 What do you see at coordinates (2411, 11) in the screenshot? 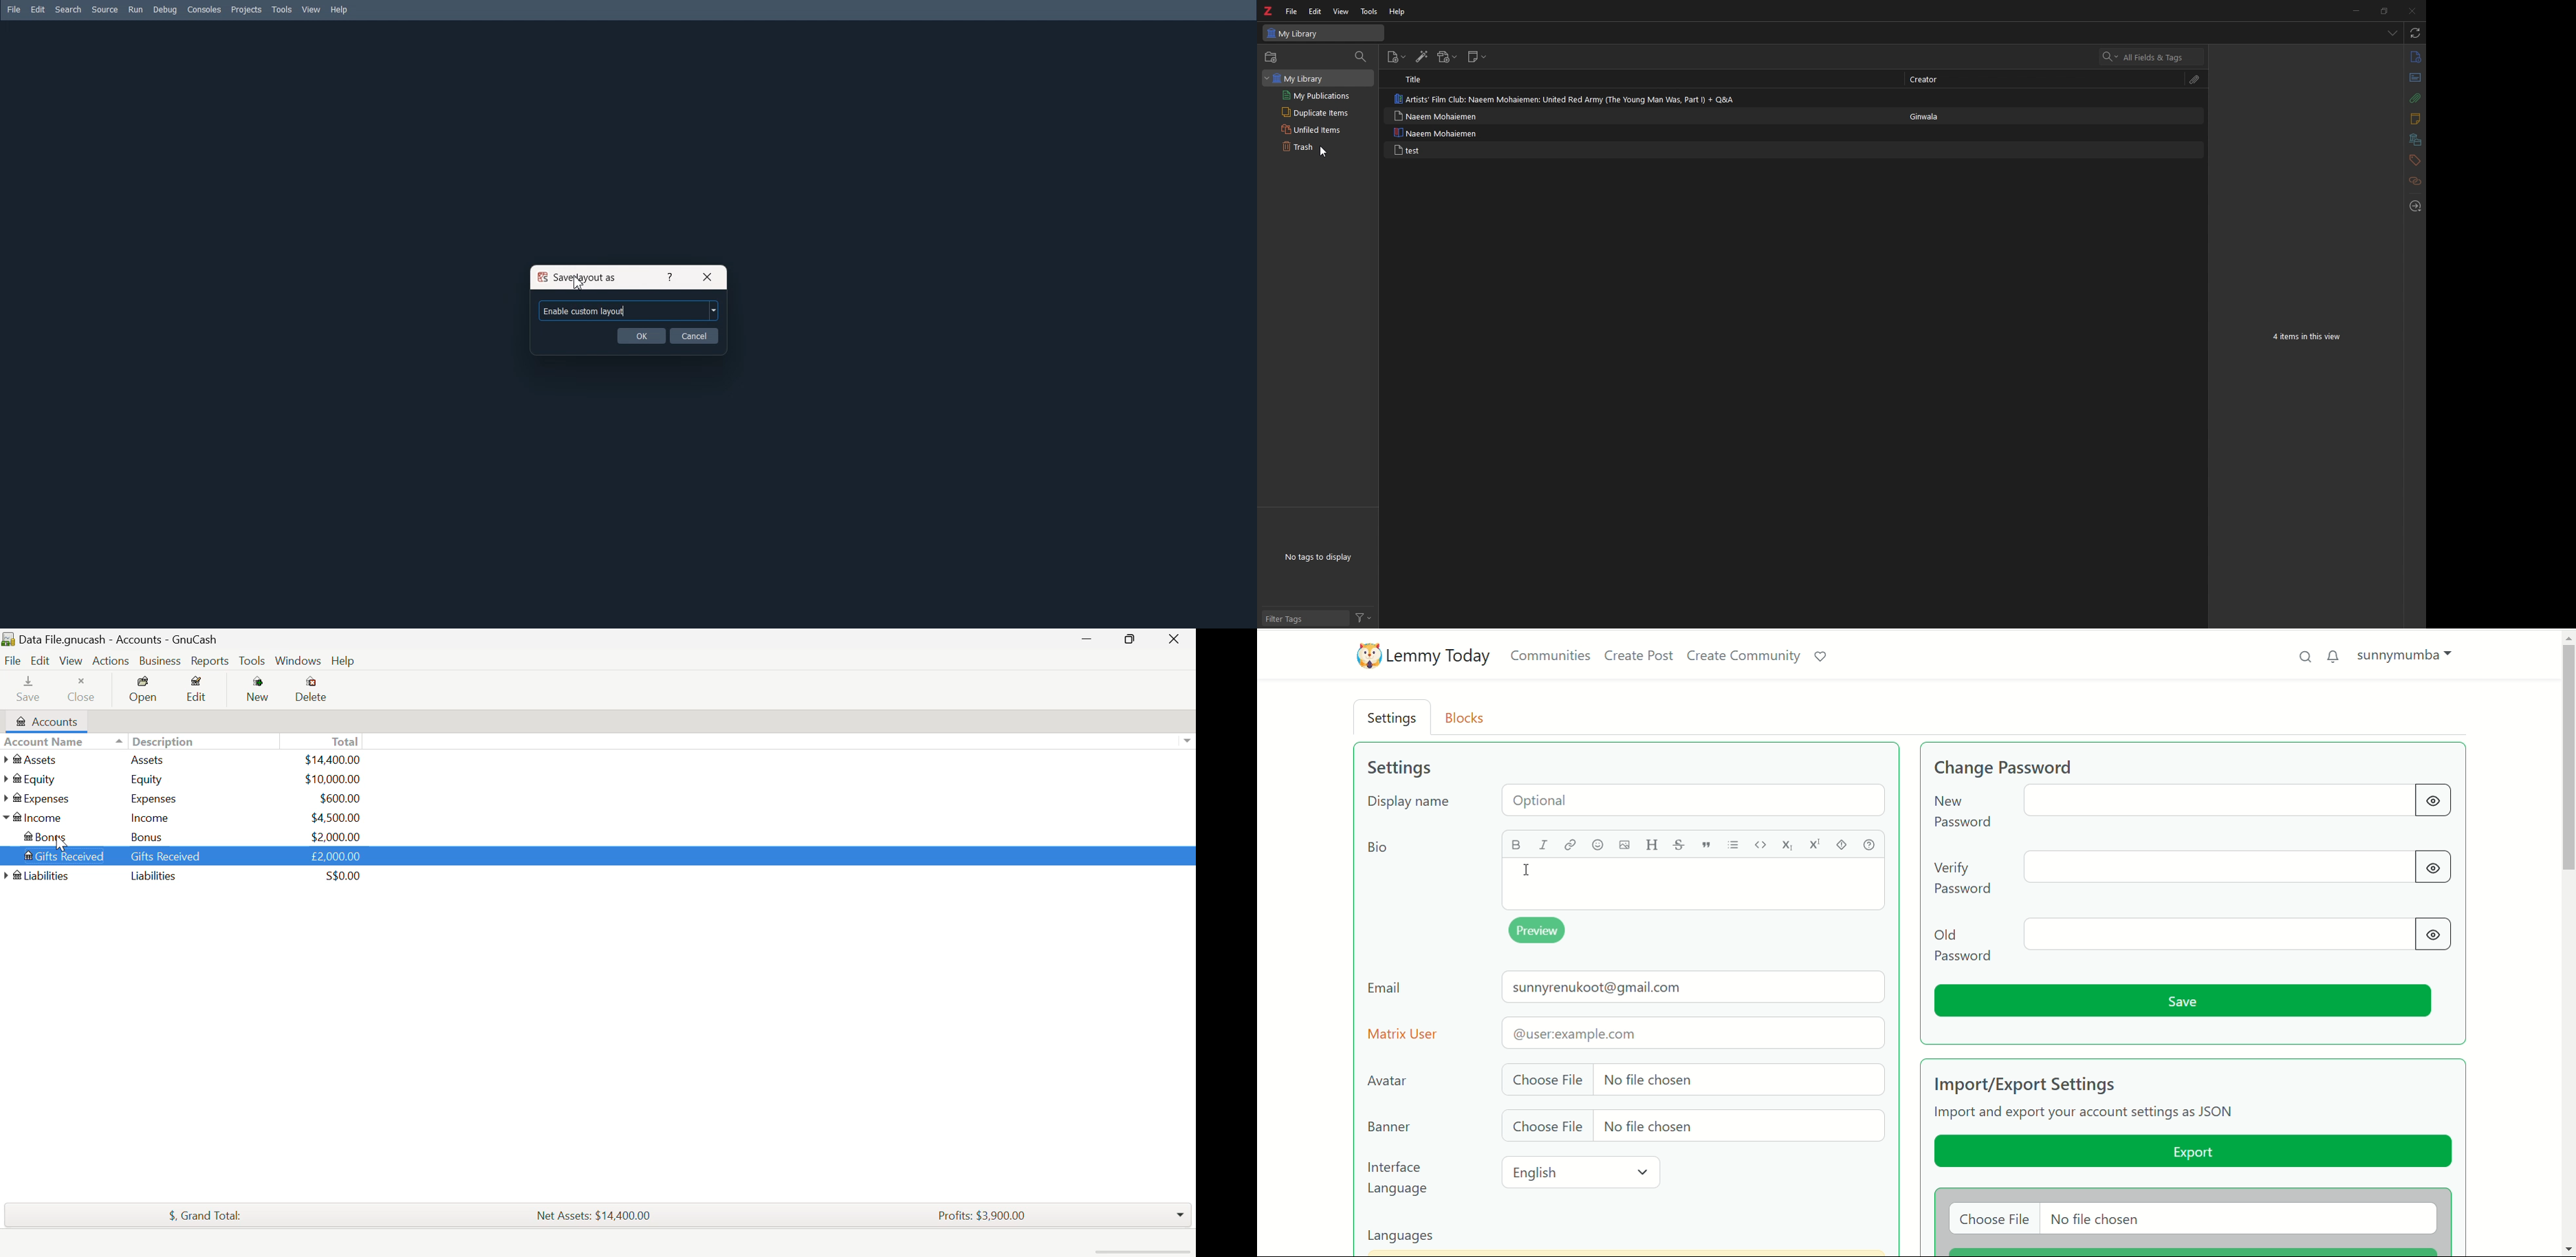
I see `close` at bounding box center [2411, 11].